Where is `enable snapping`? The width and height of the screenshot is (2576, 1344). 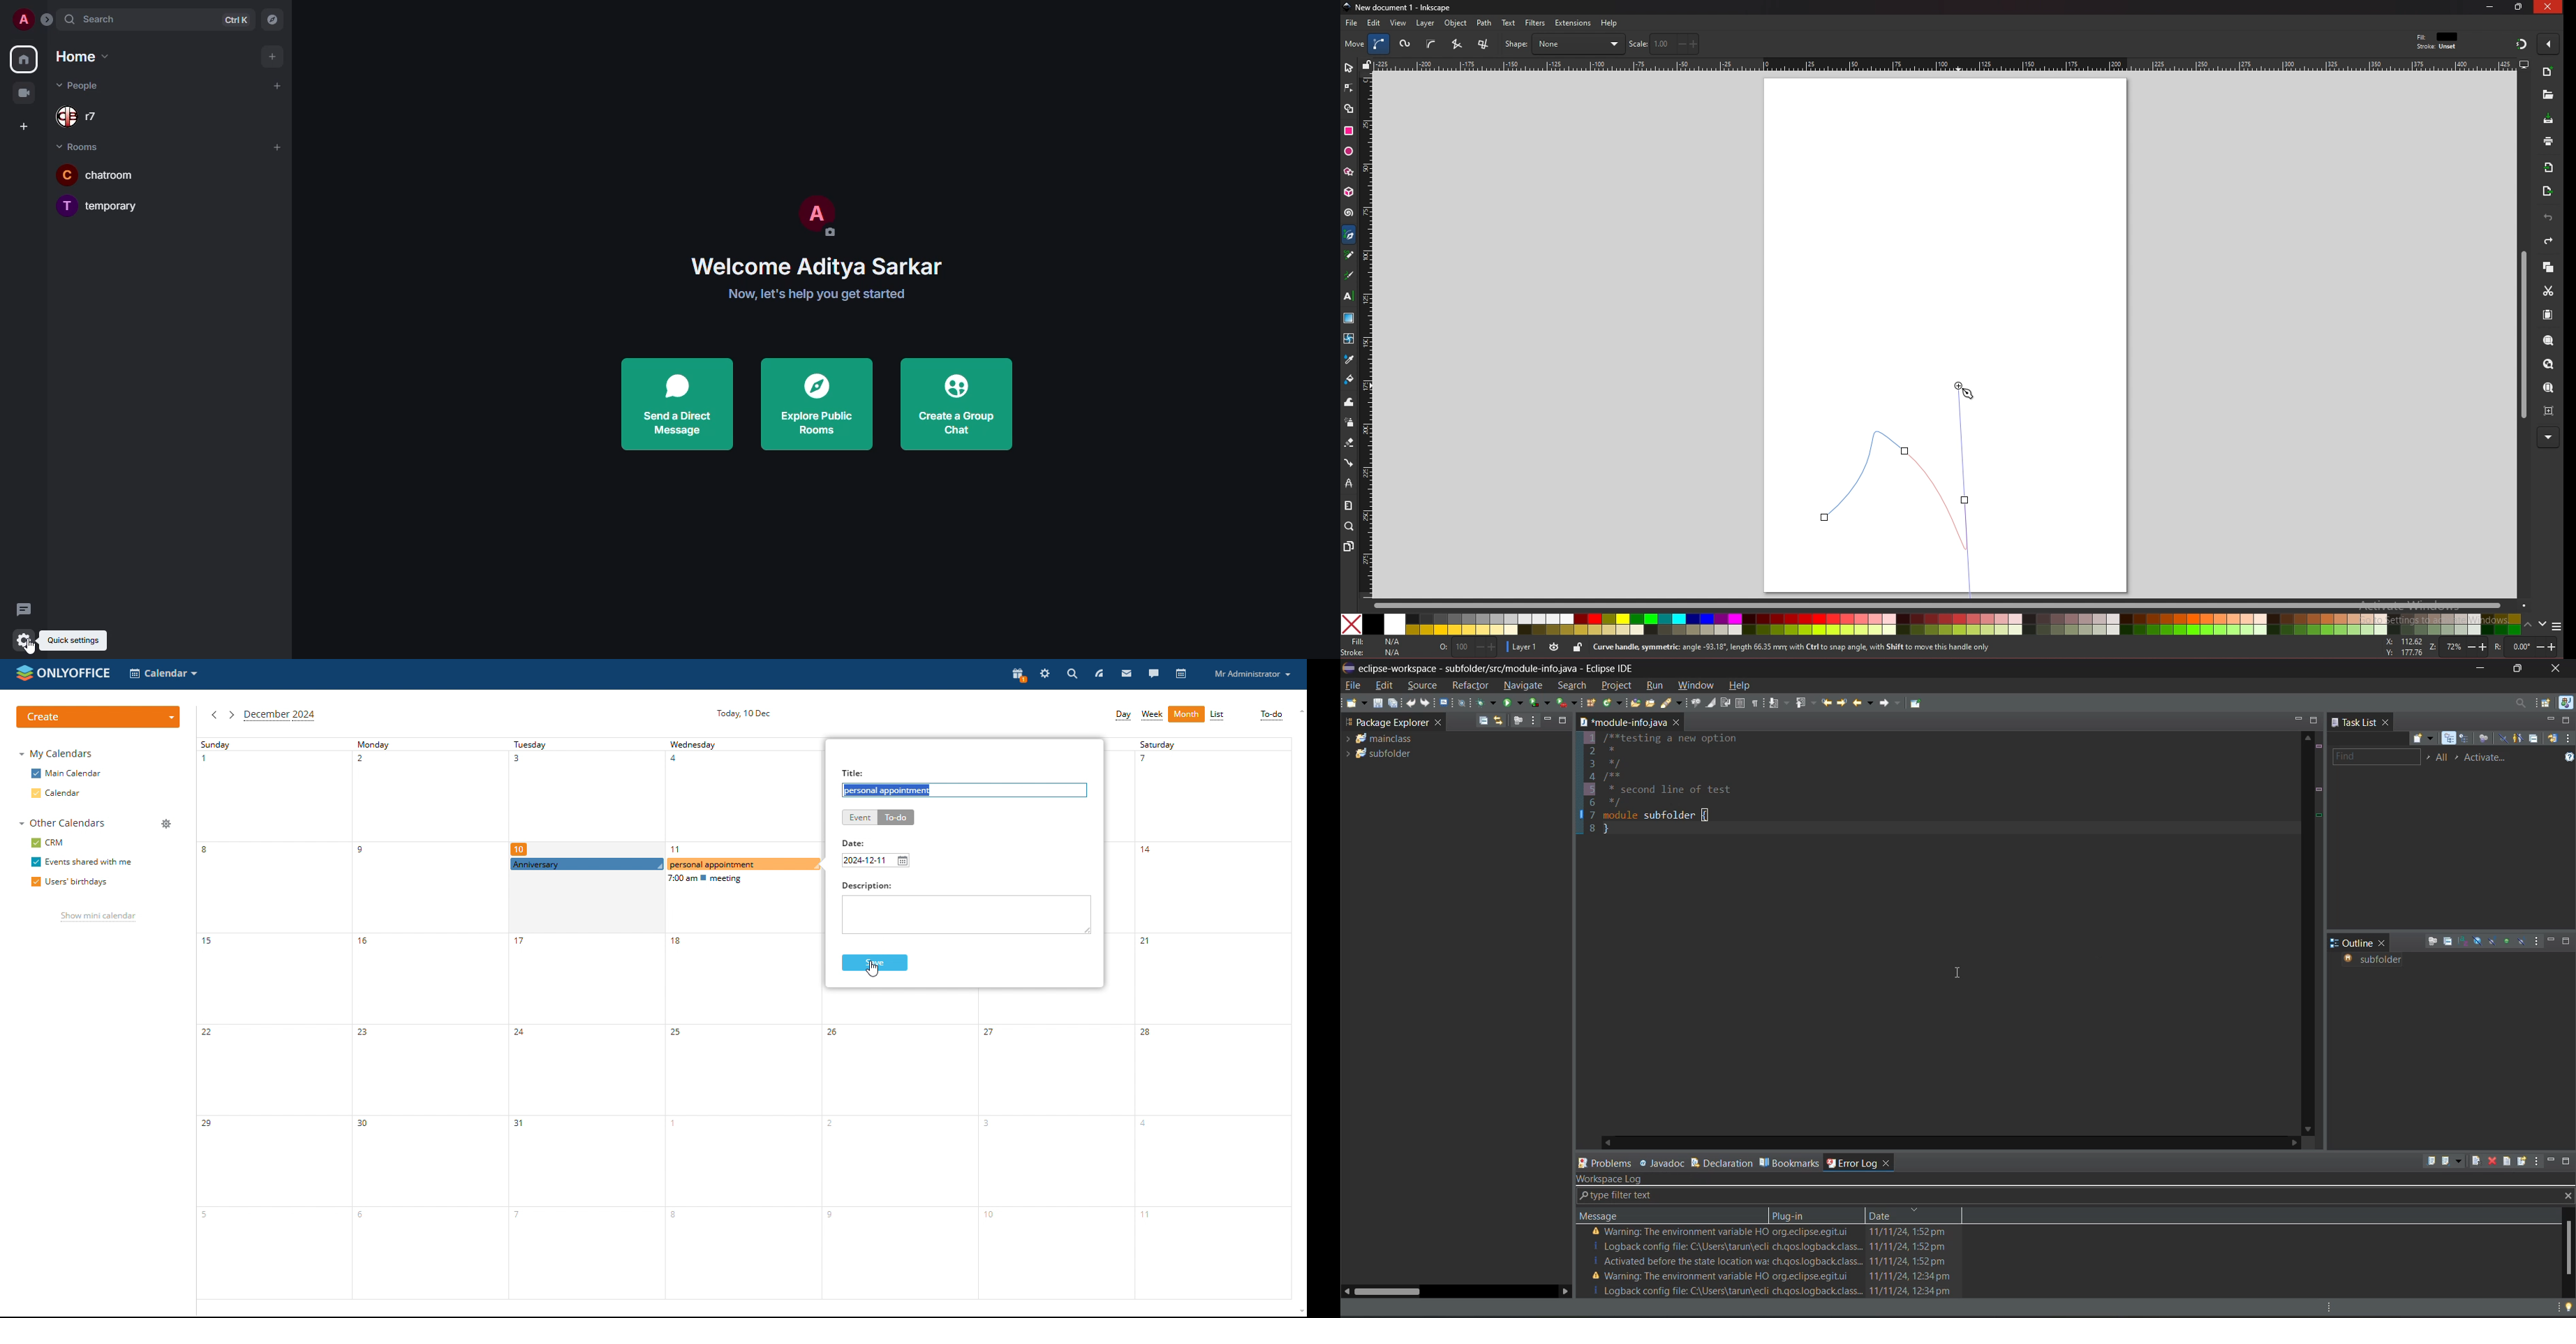 enable snapping is located at coordinates (2549, 43).